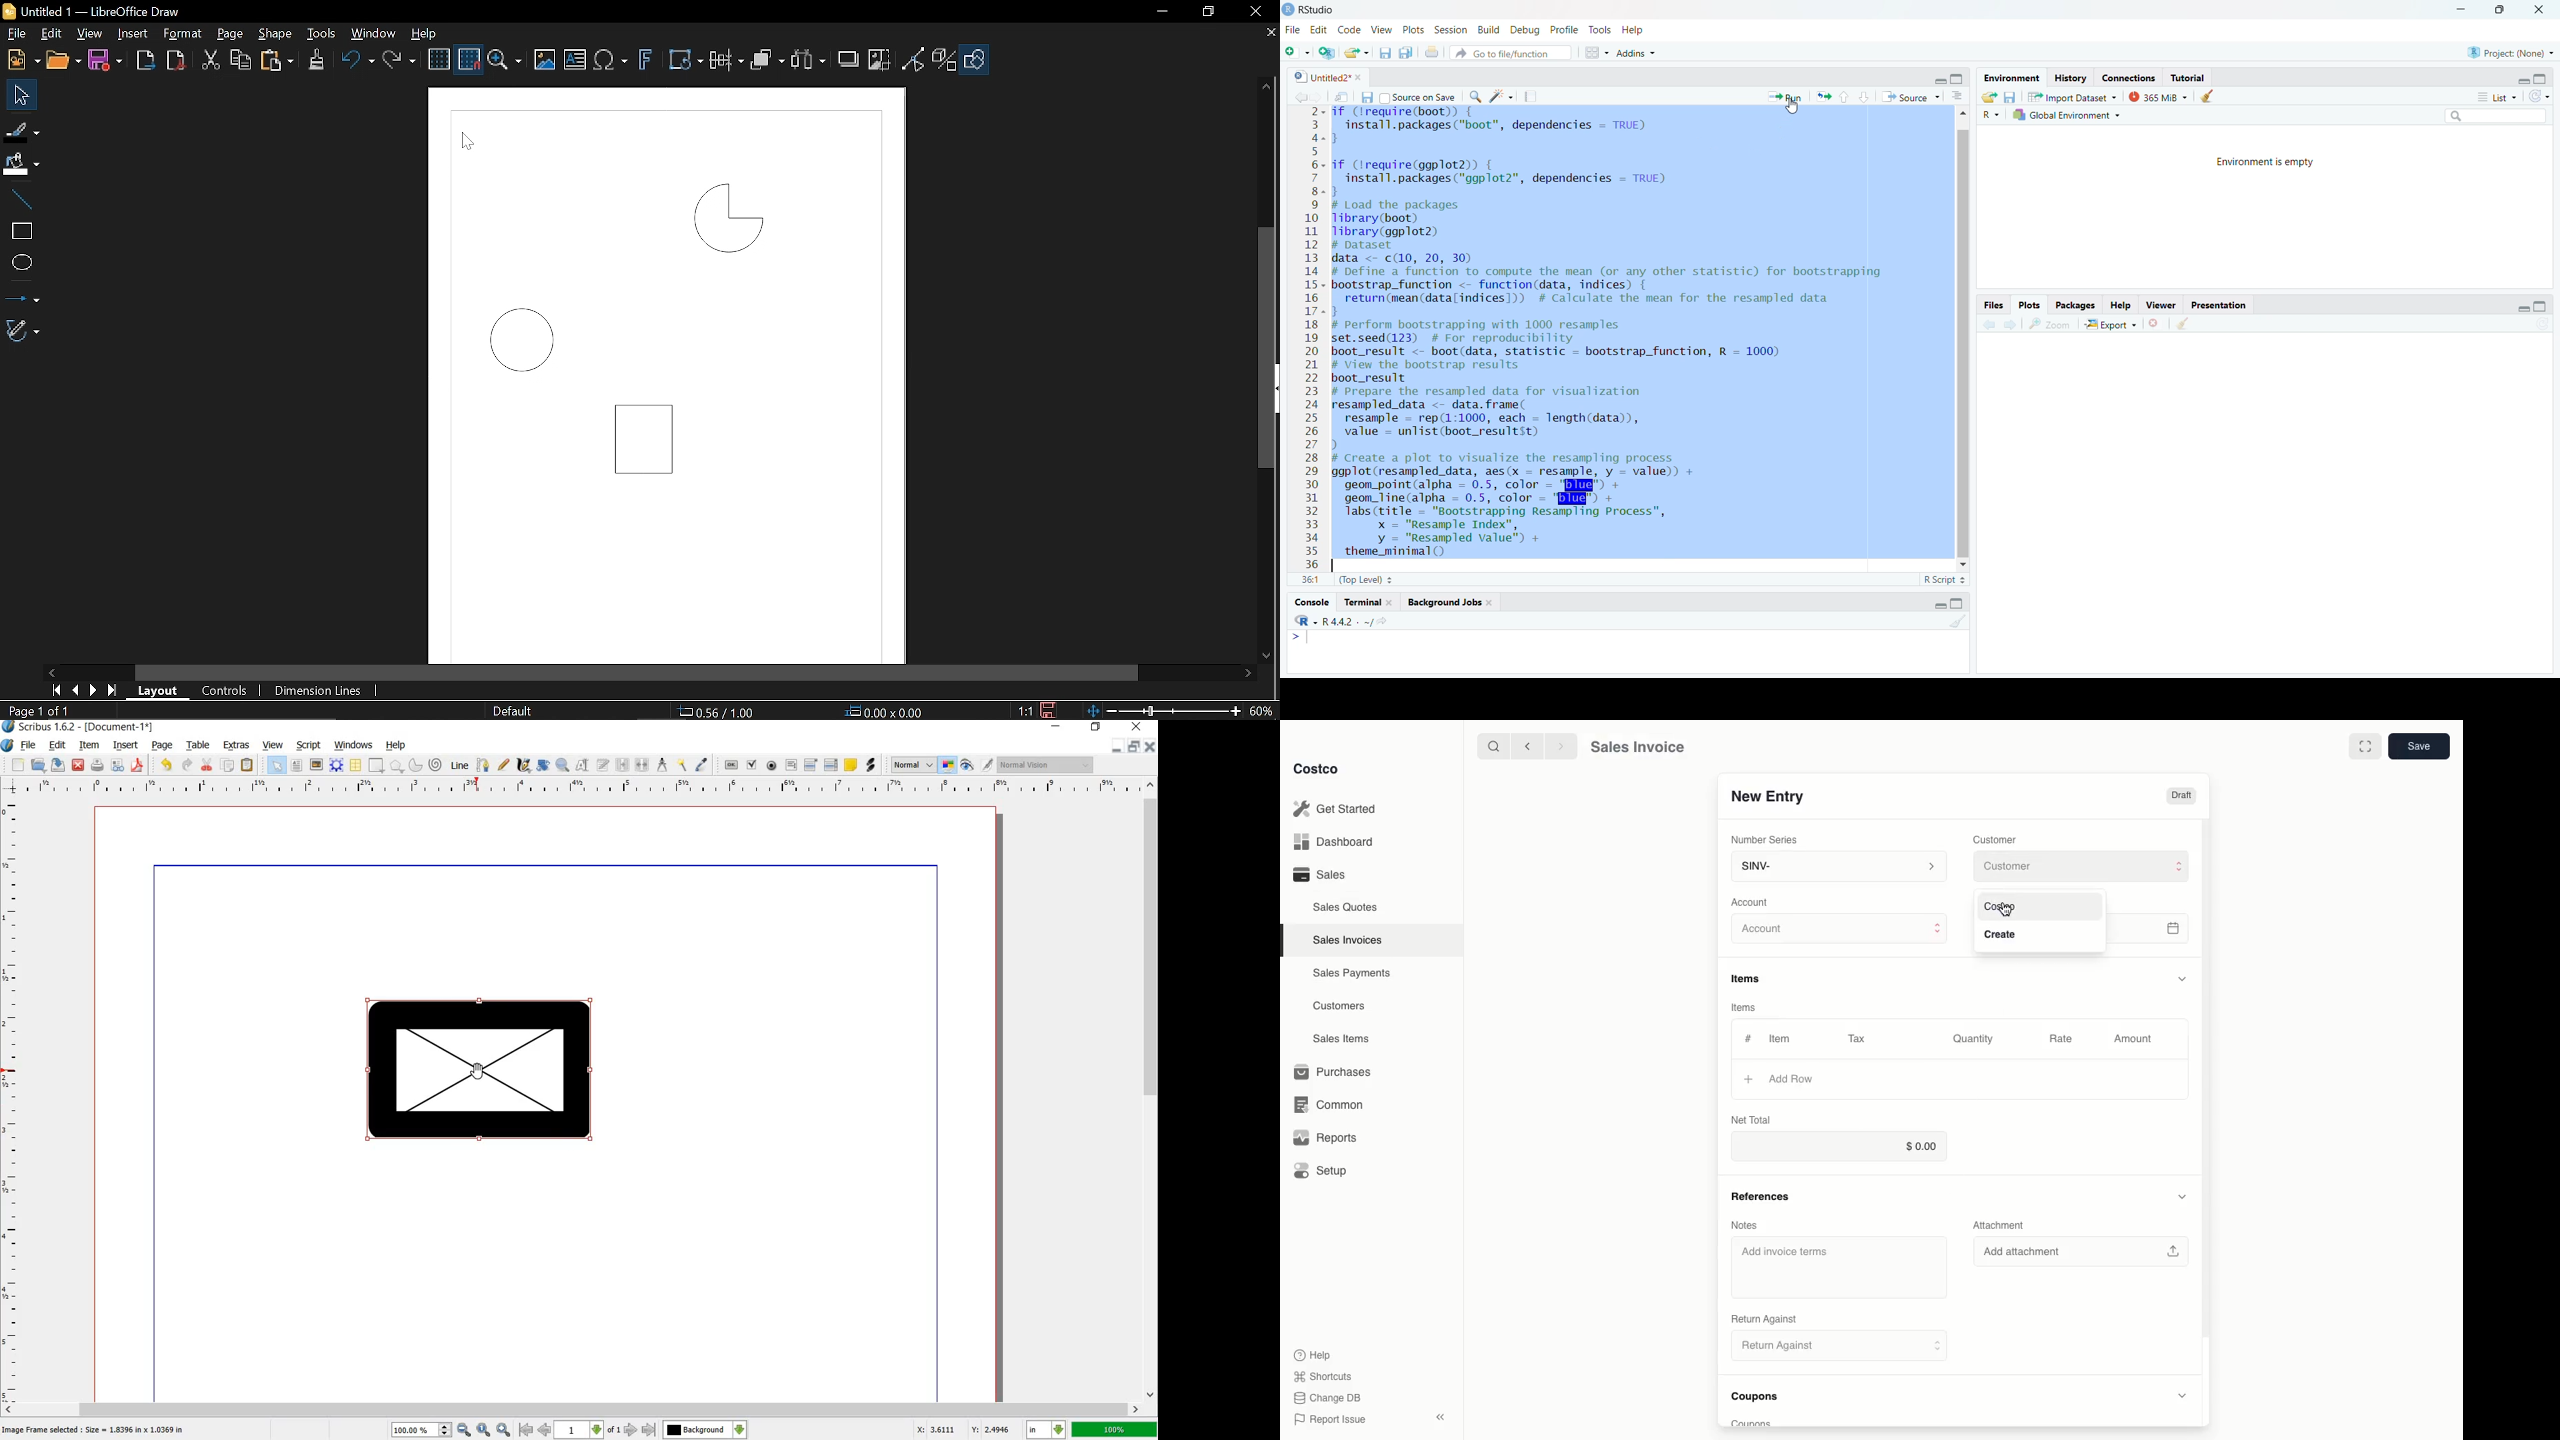 The width and height of the screenshot is (2576, 1456). Describe the element at coordinates (97, 766) in the screenshot. I see `print` at that location.